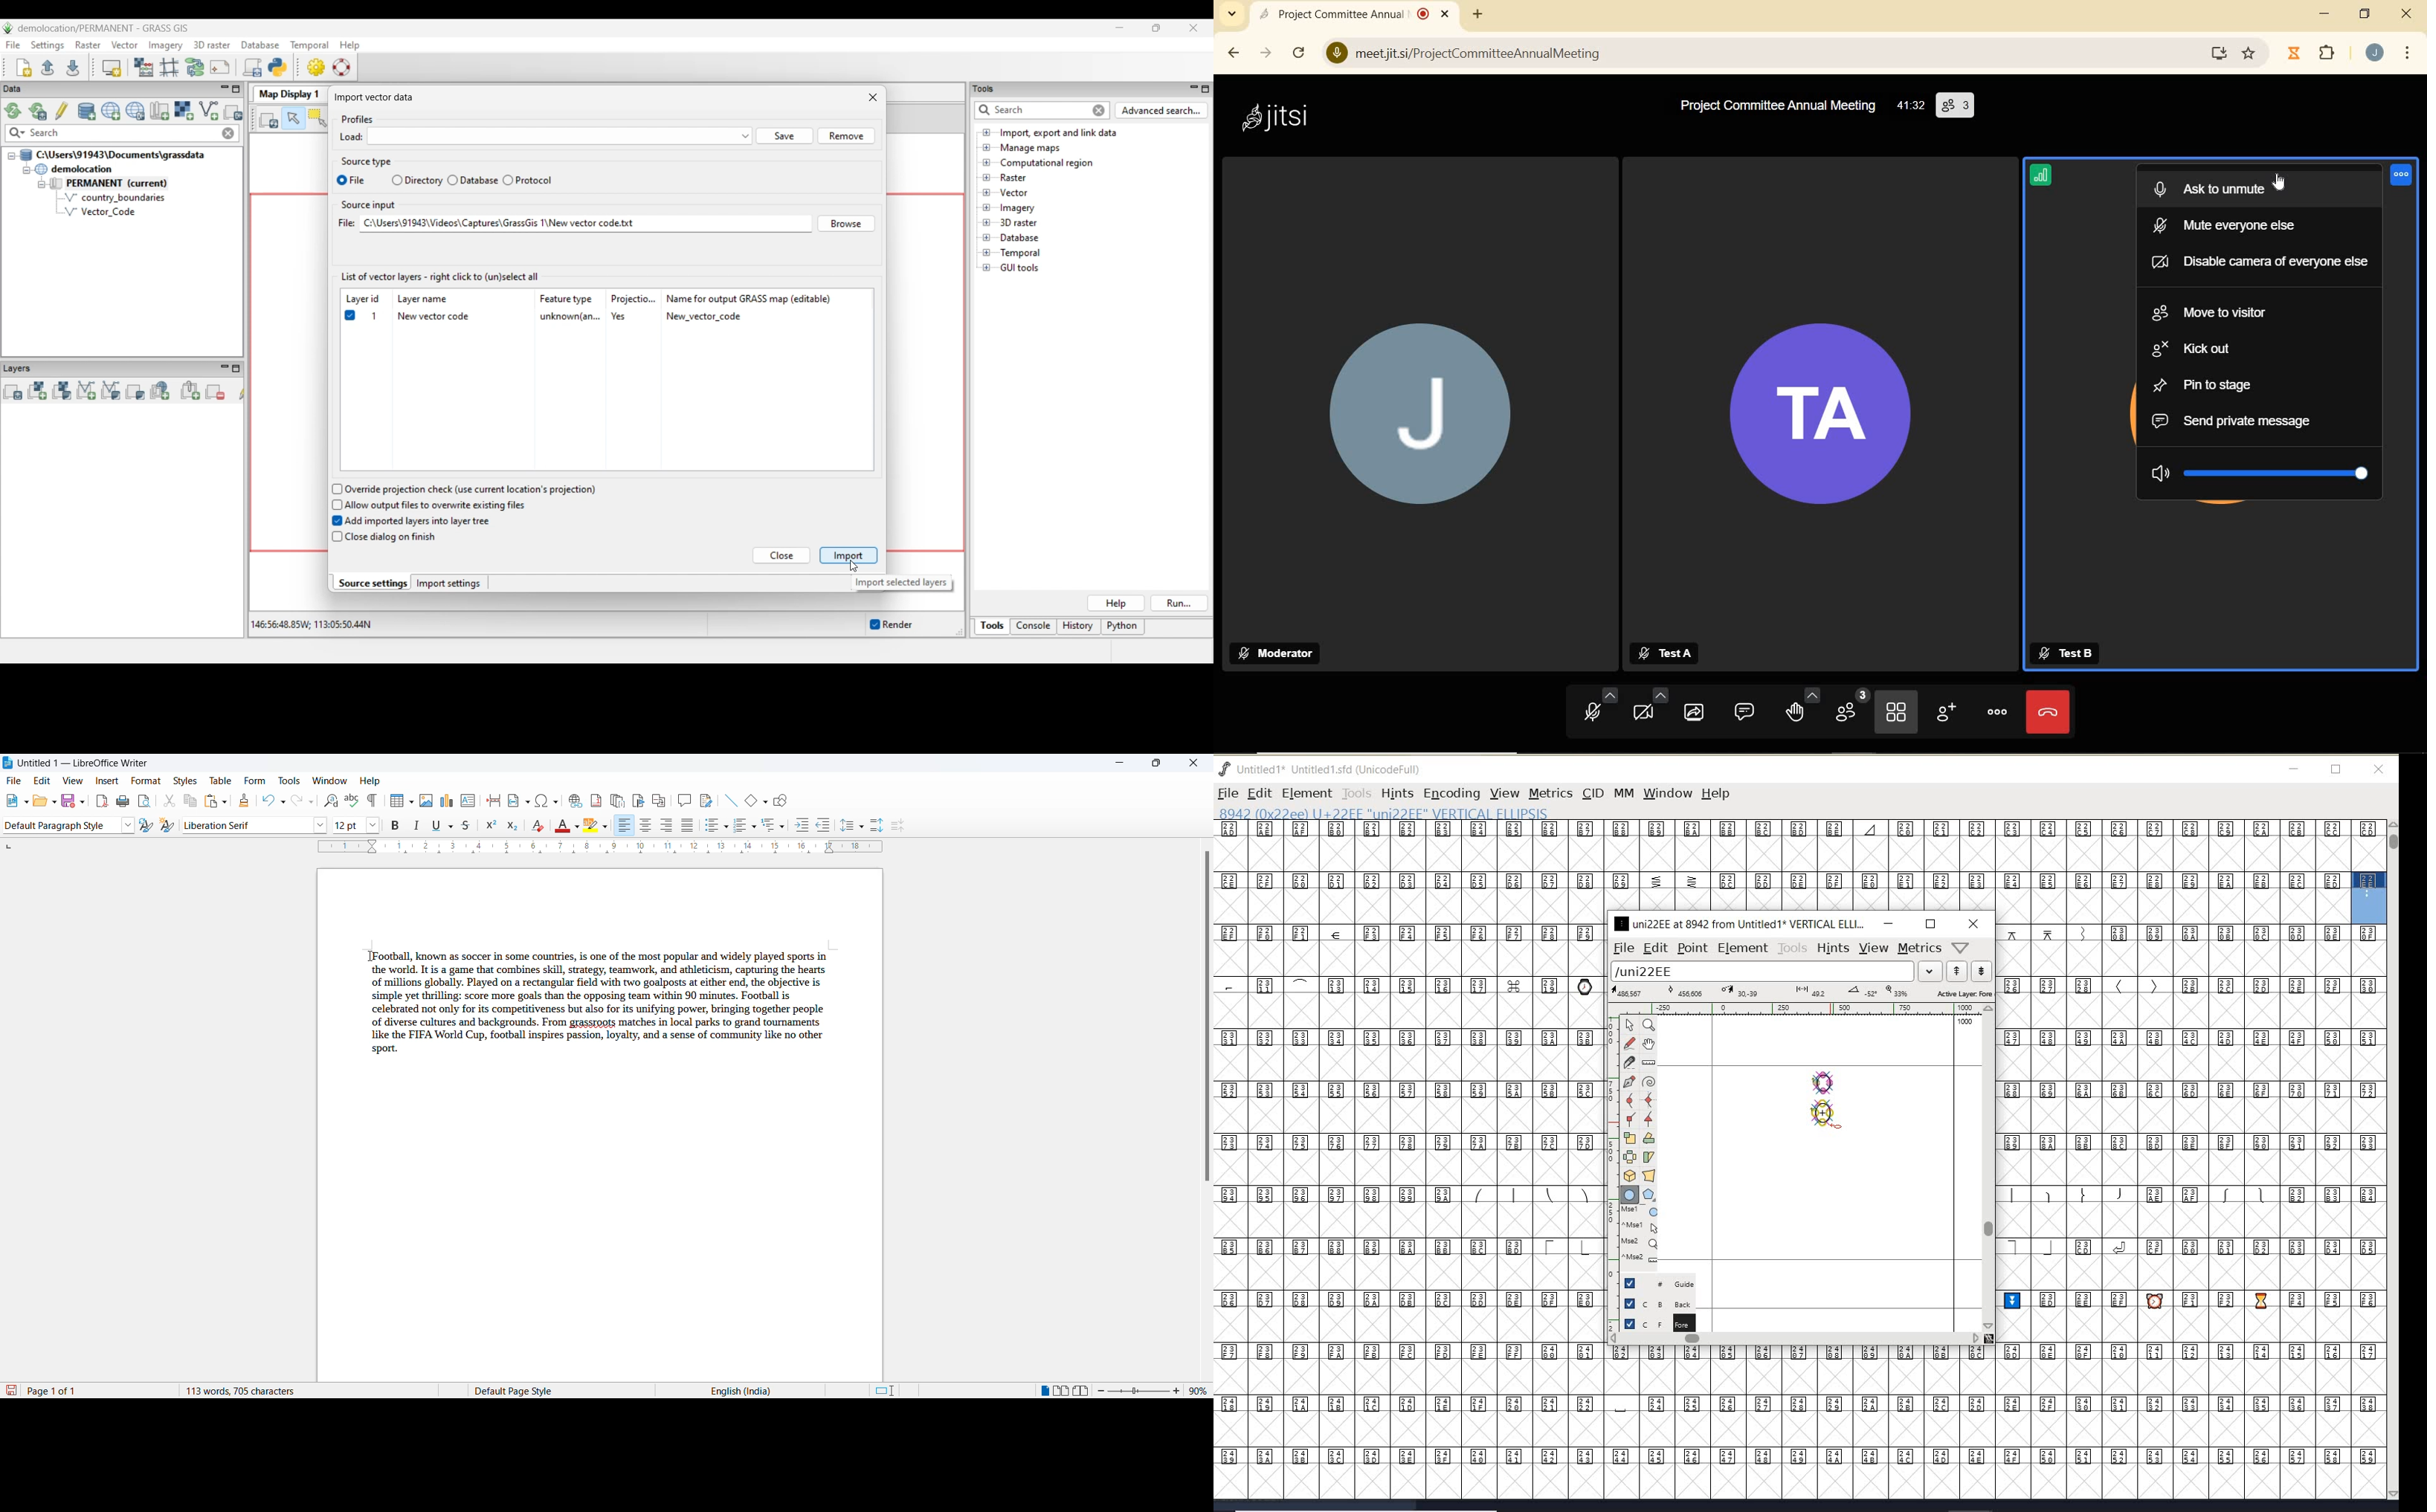 The height and width of the screenshot is (1512, 2436). What do you see at coordinates (1955, 105) in the screenshot?
I see `PARTICIPANTS (3)` at bounding box center [1955, 105].